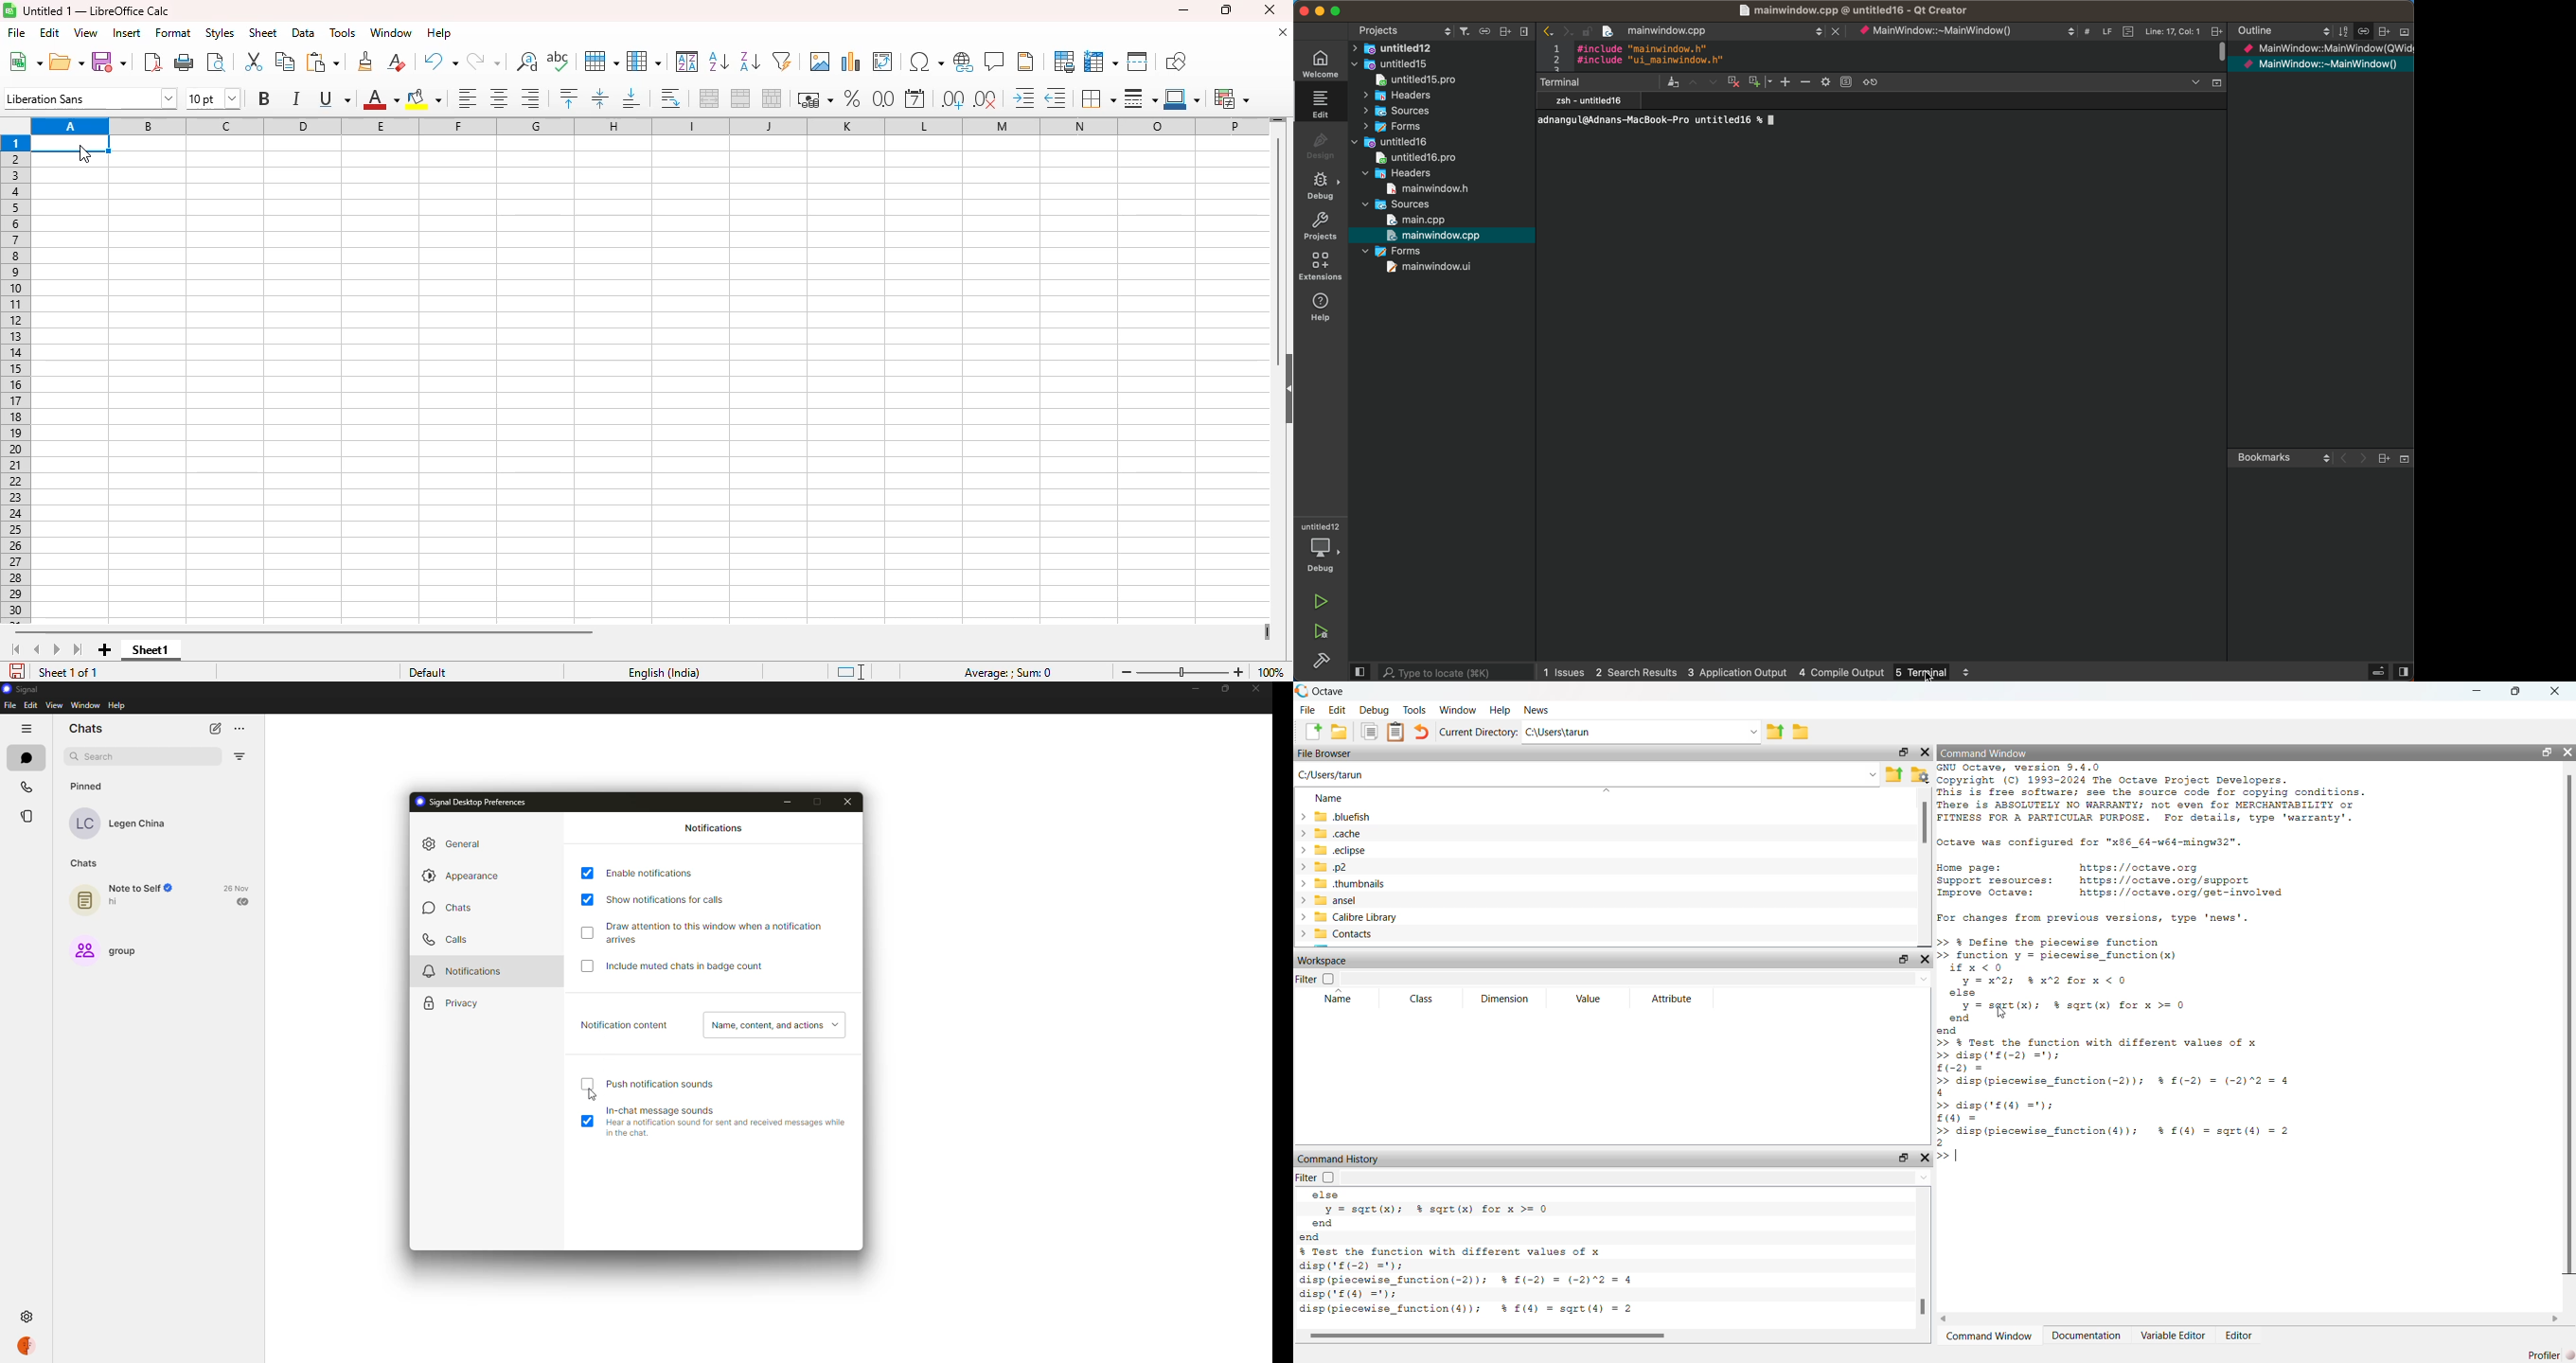 This screenshot has width=2576, height=1372. What do you see at coordinates (2567, 748) in the screenshot?
I see `Close` at bounding box center [2567, 748].